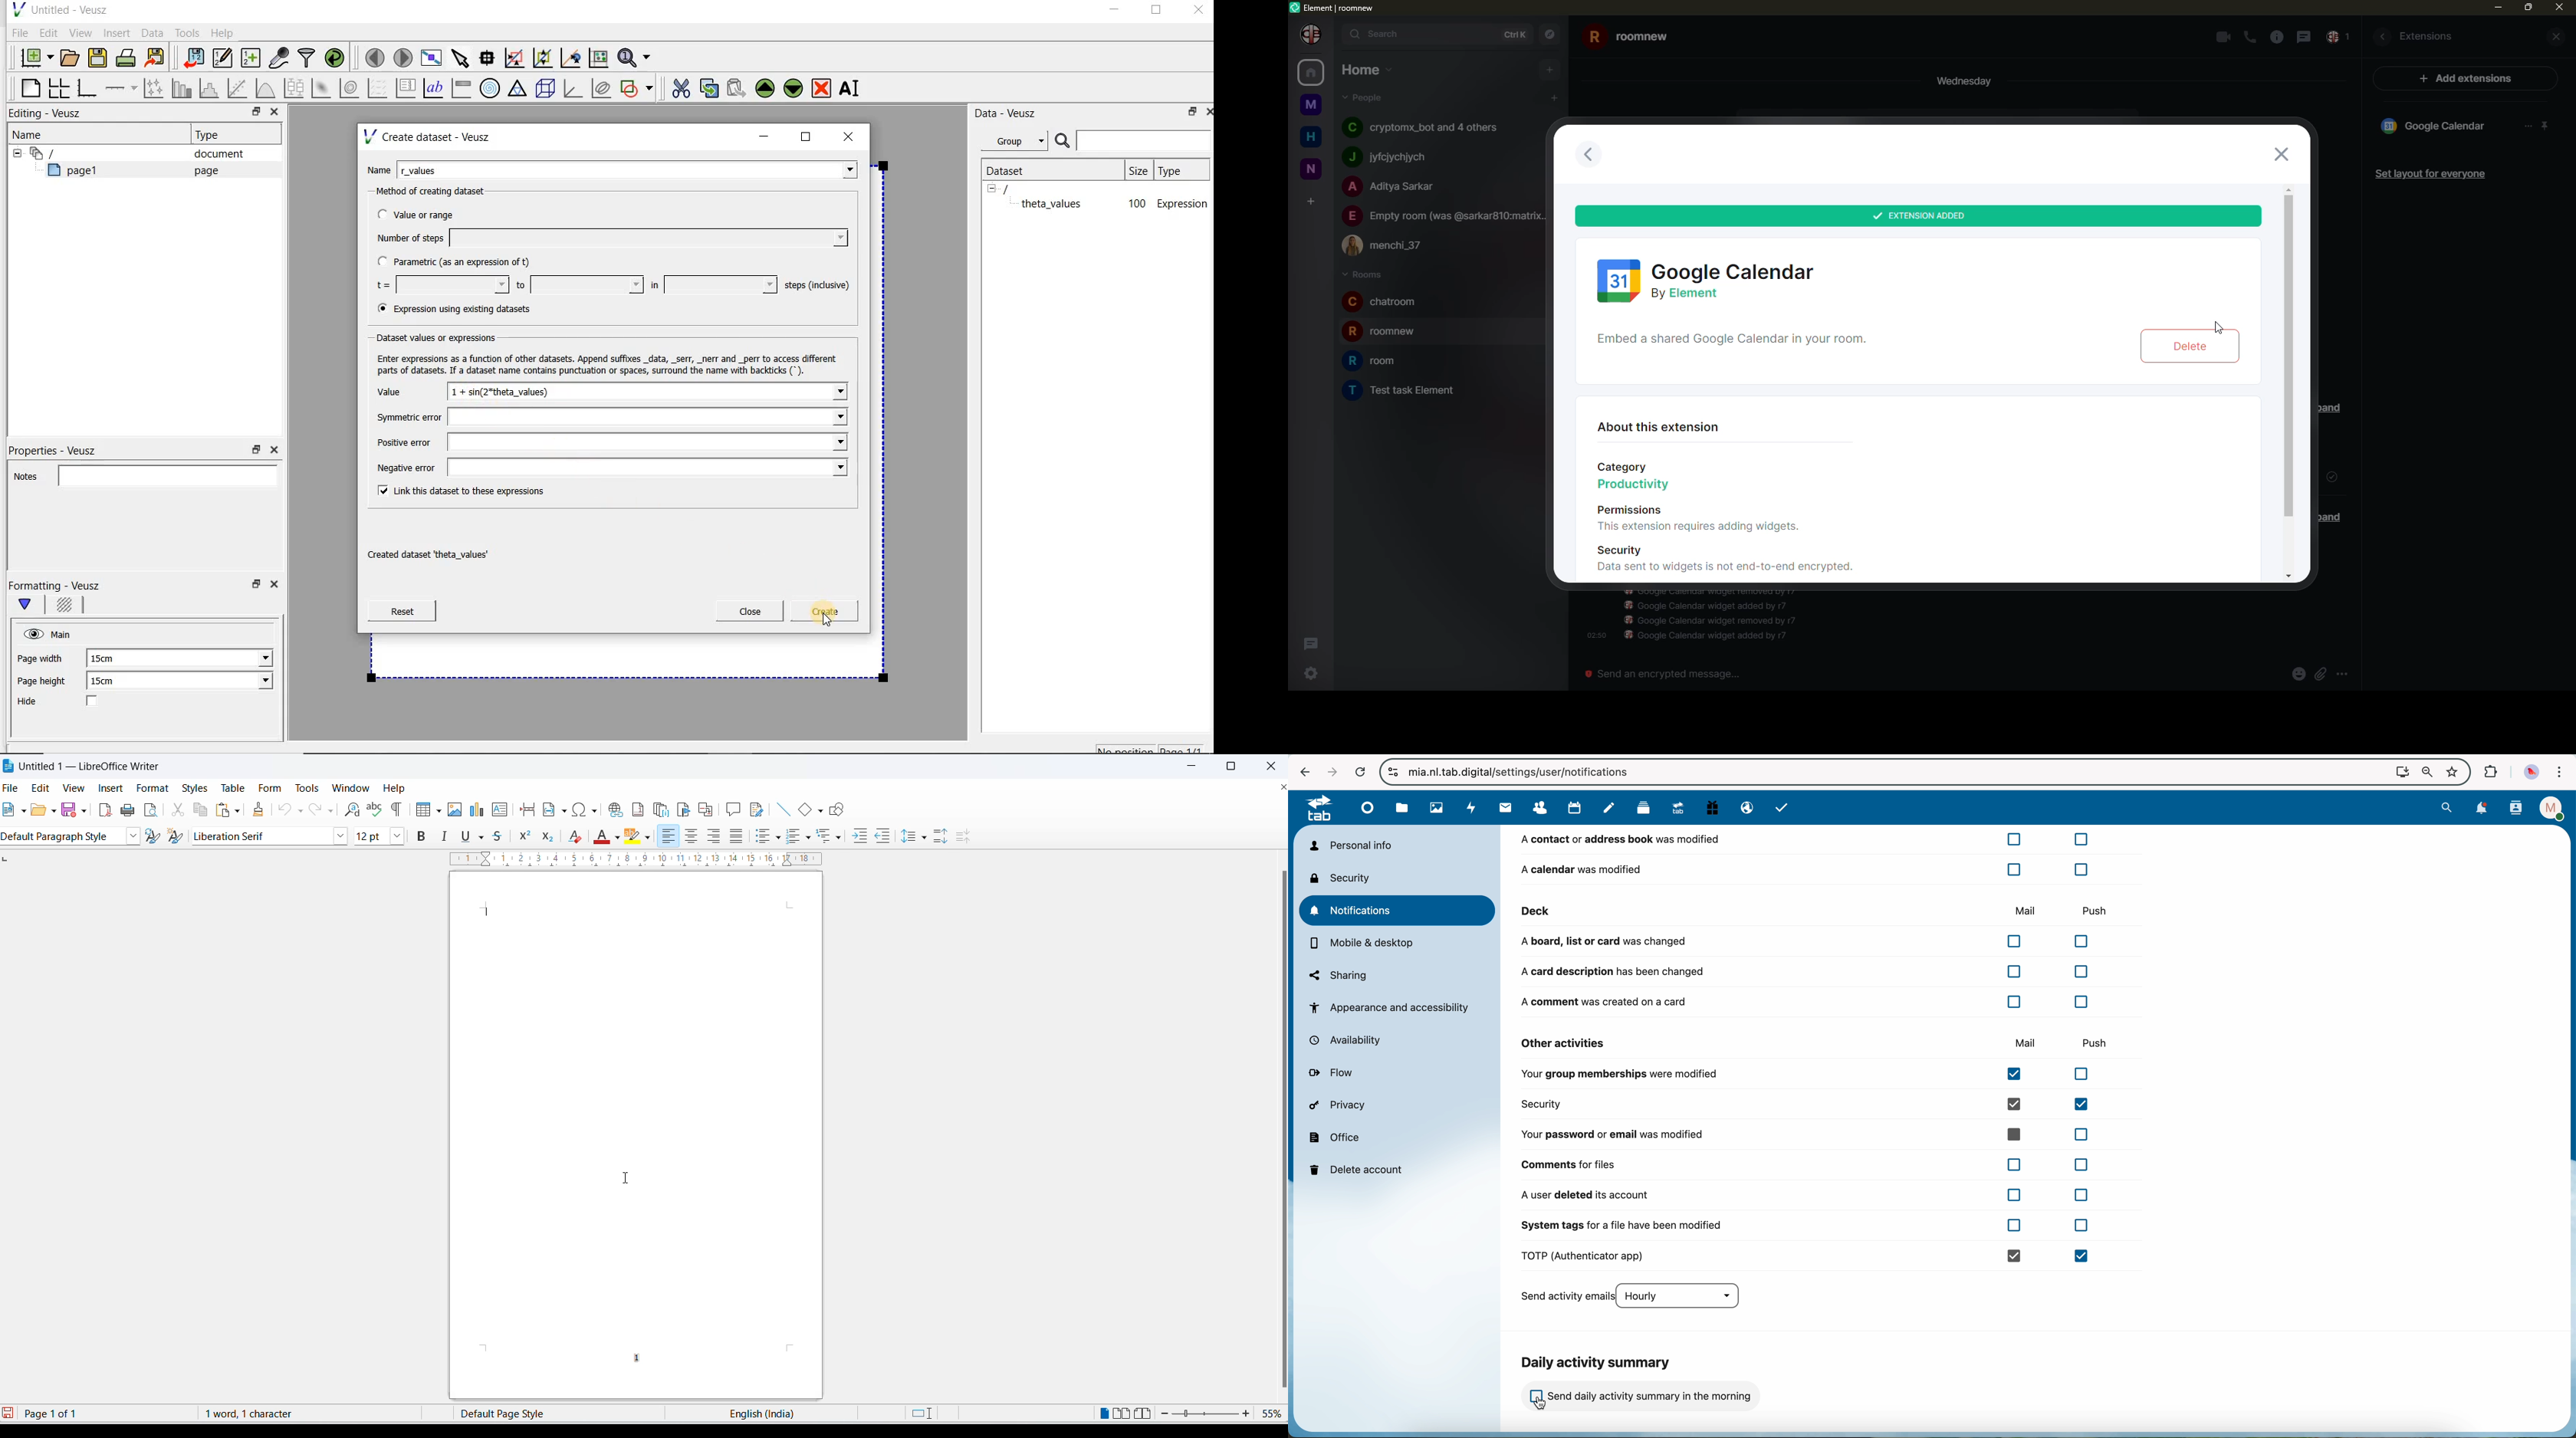 This screenshot has height=1456, width=2576. I want to click on ad, so click(2471, 79).